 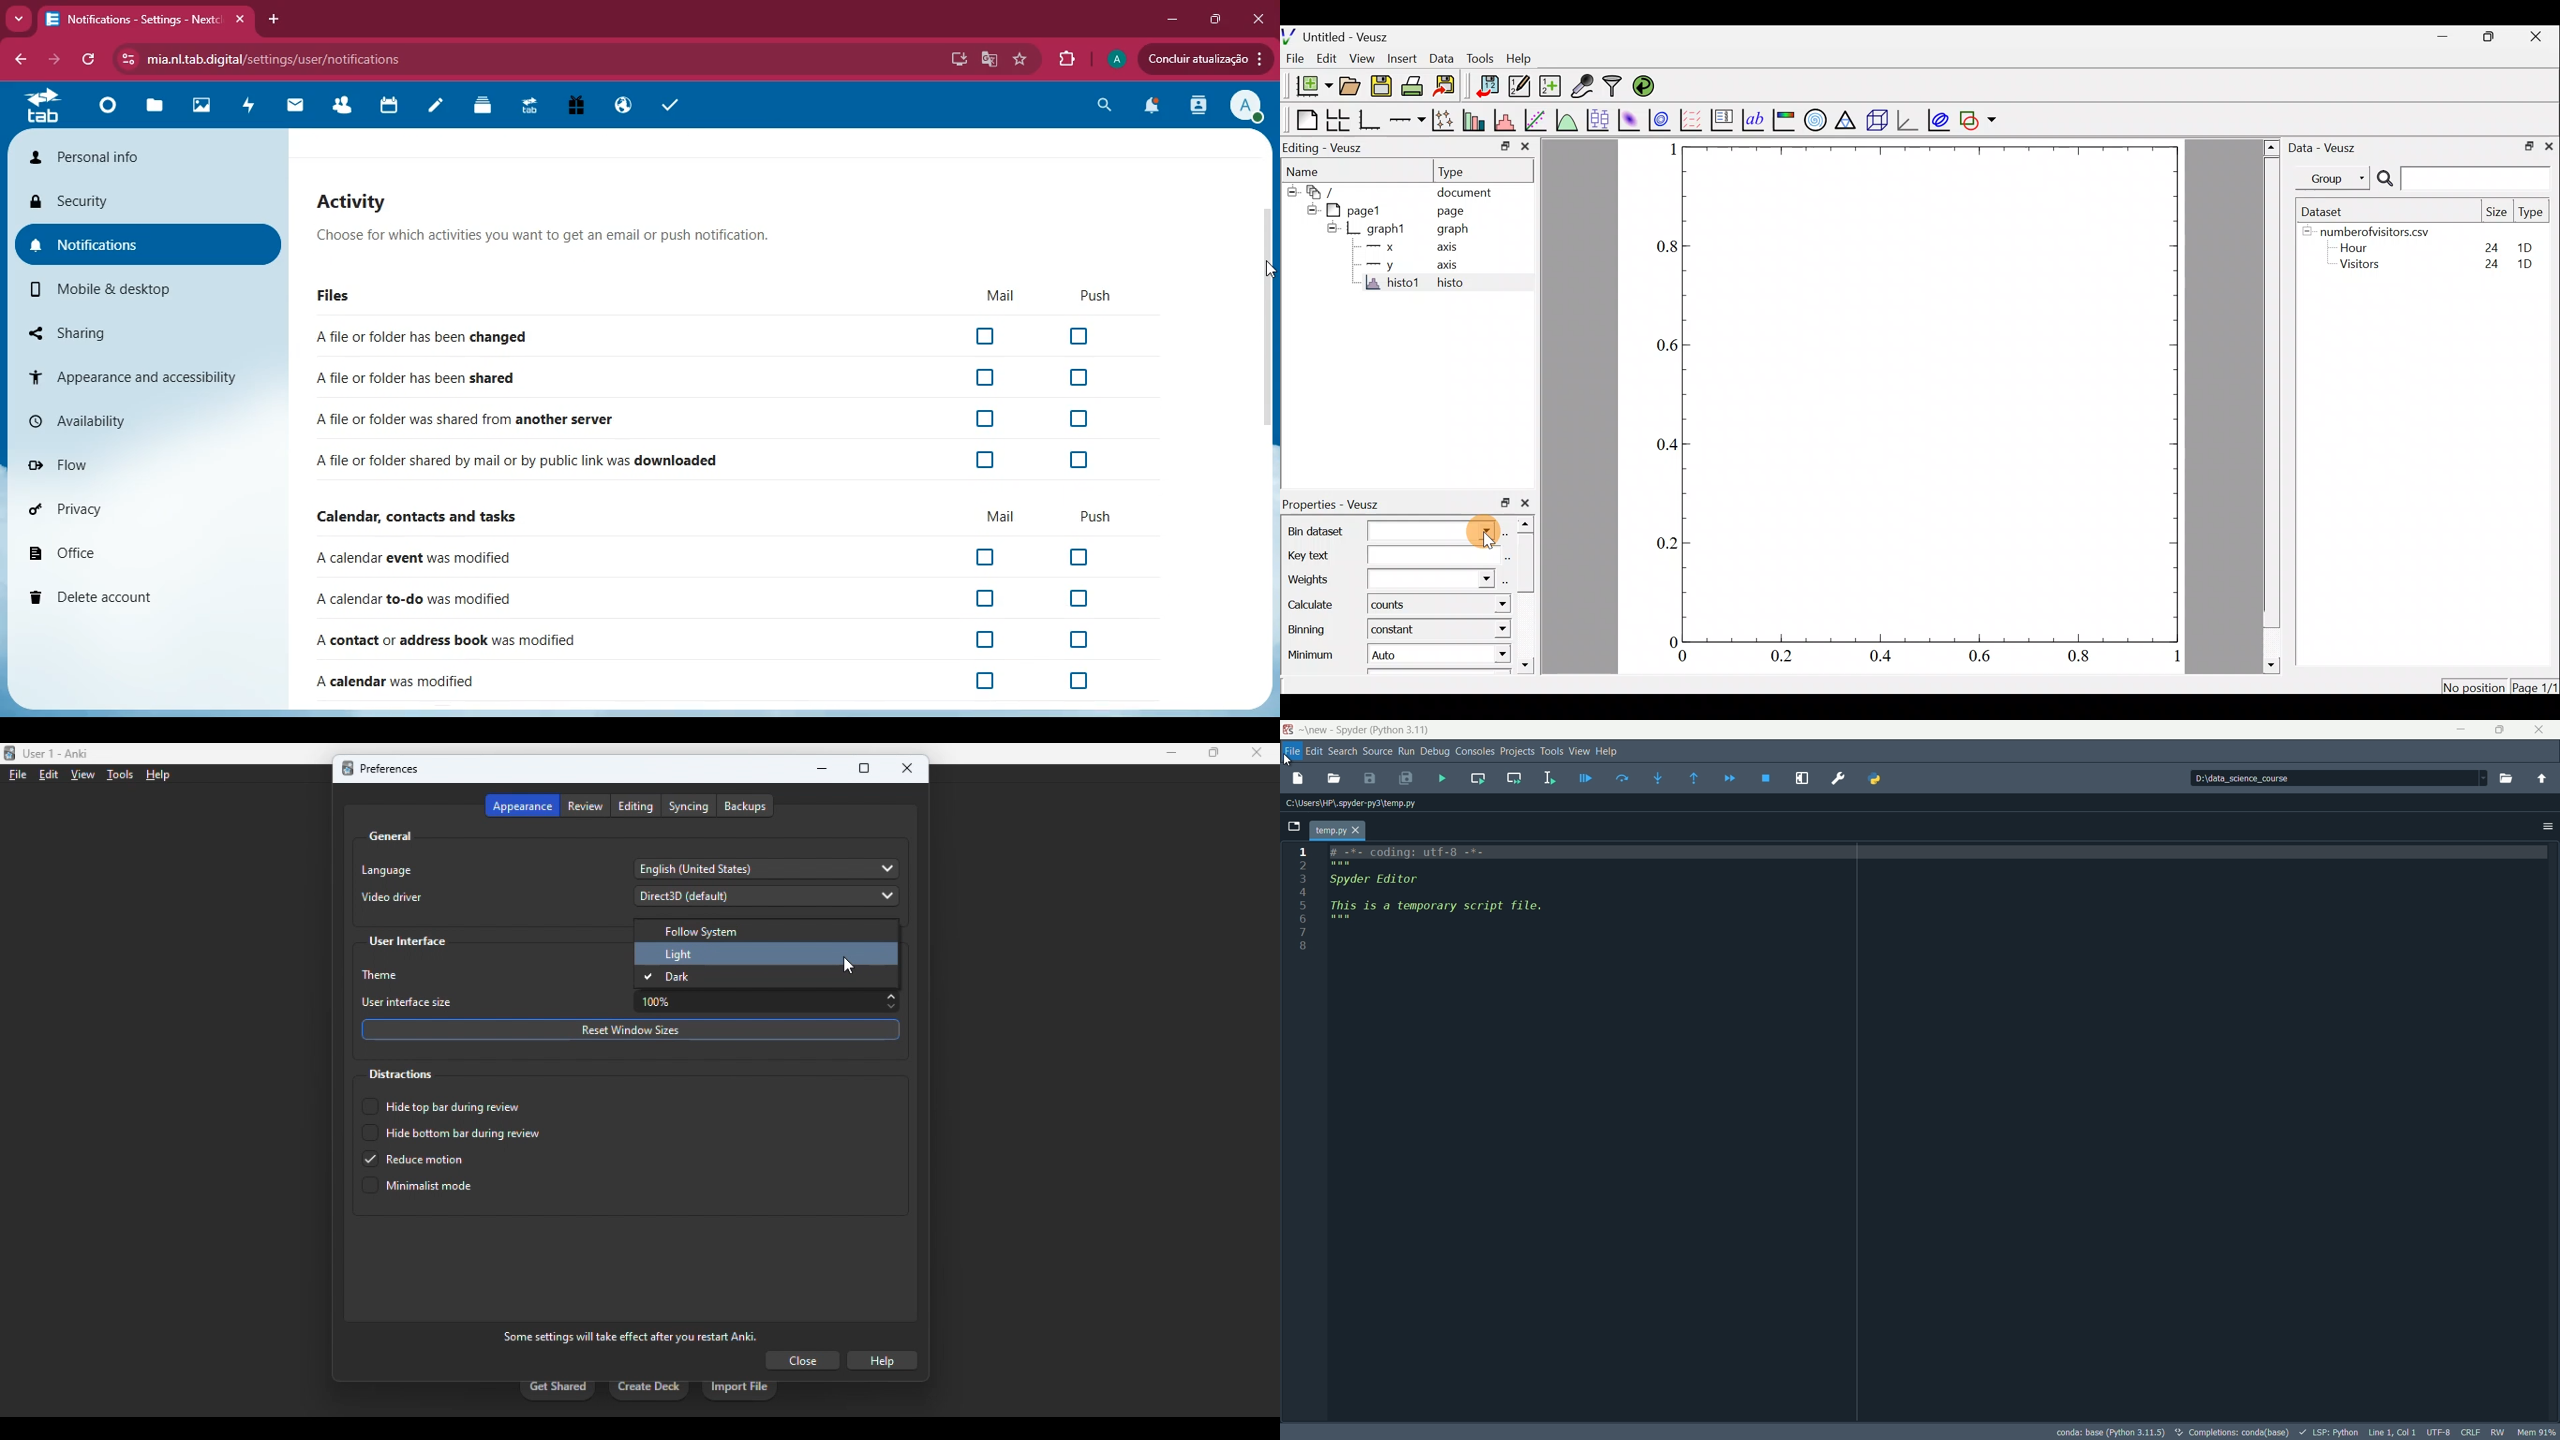 I want to click on memory usage, so click(x=2537, y=1432).